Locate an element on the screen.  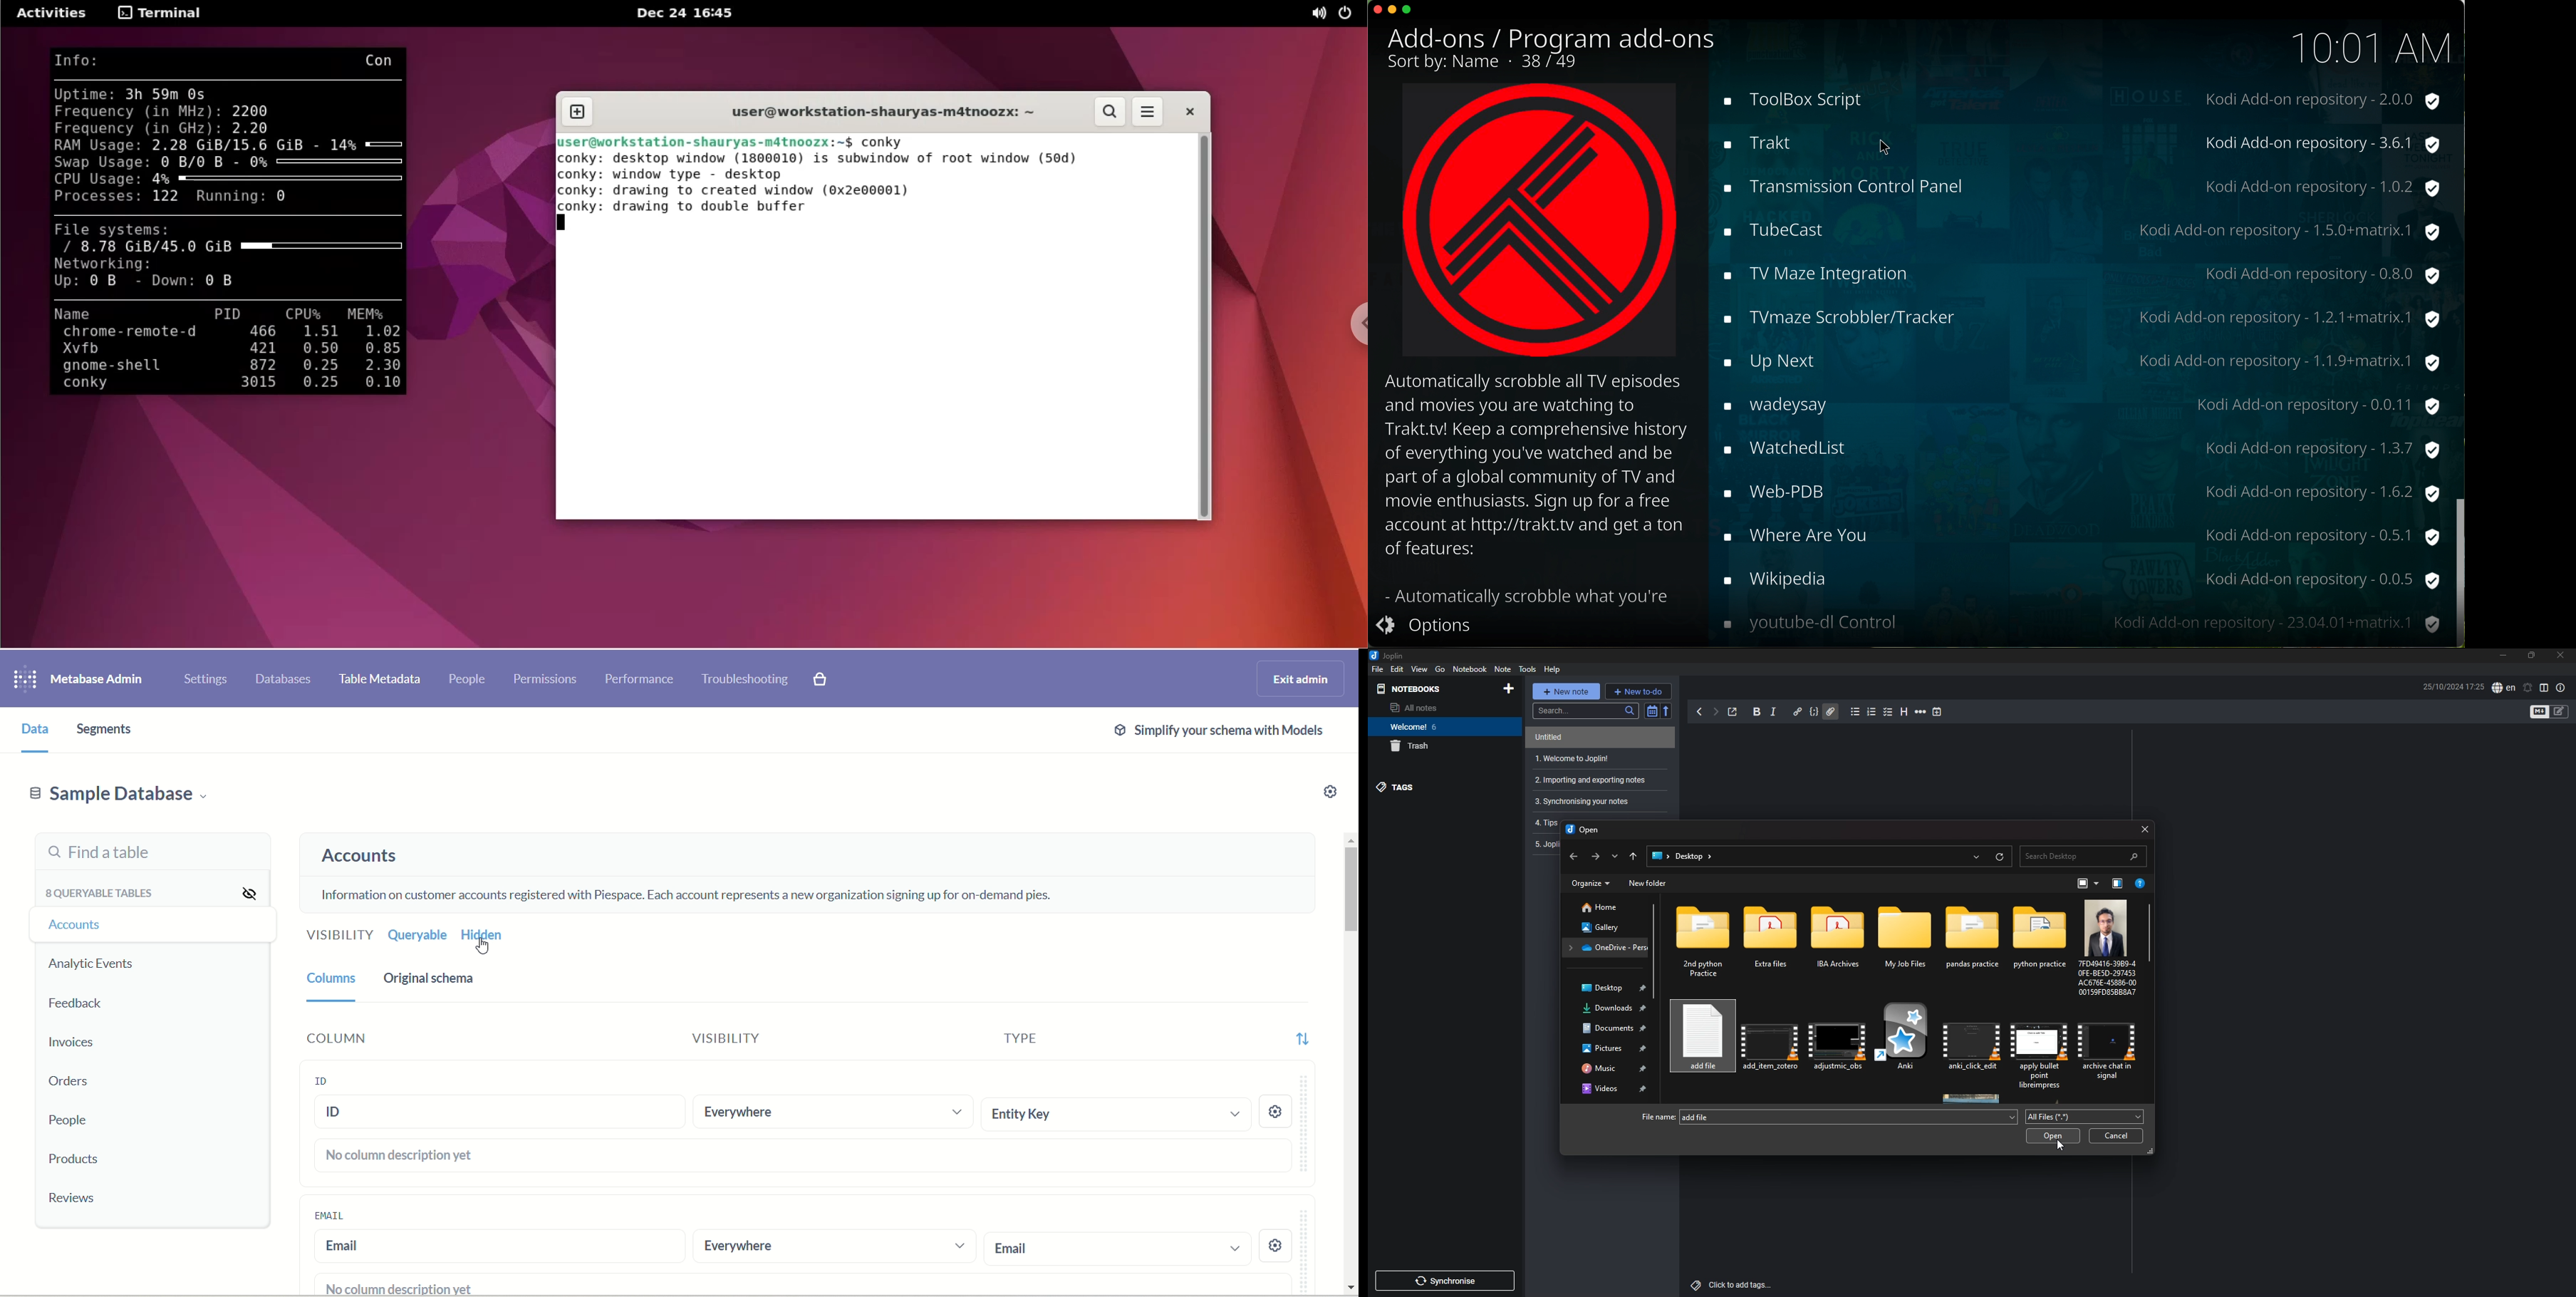
add notebook is located at coordinates (1509, 689).